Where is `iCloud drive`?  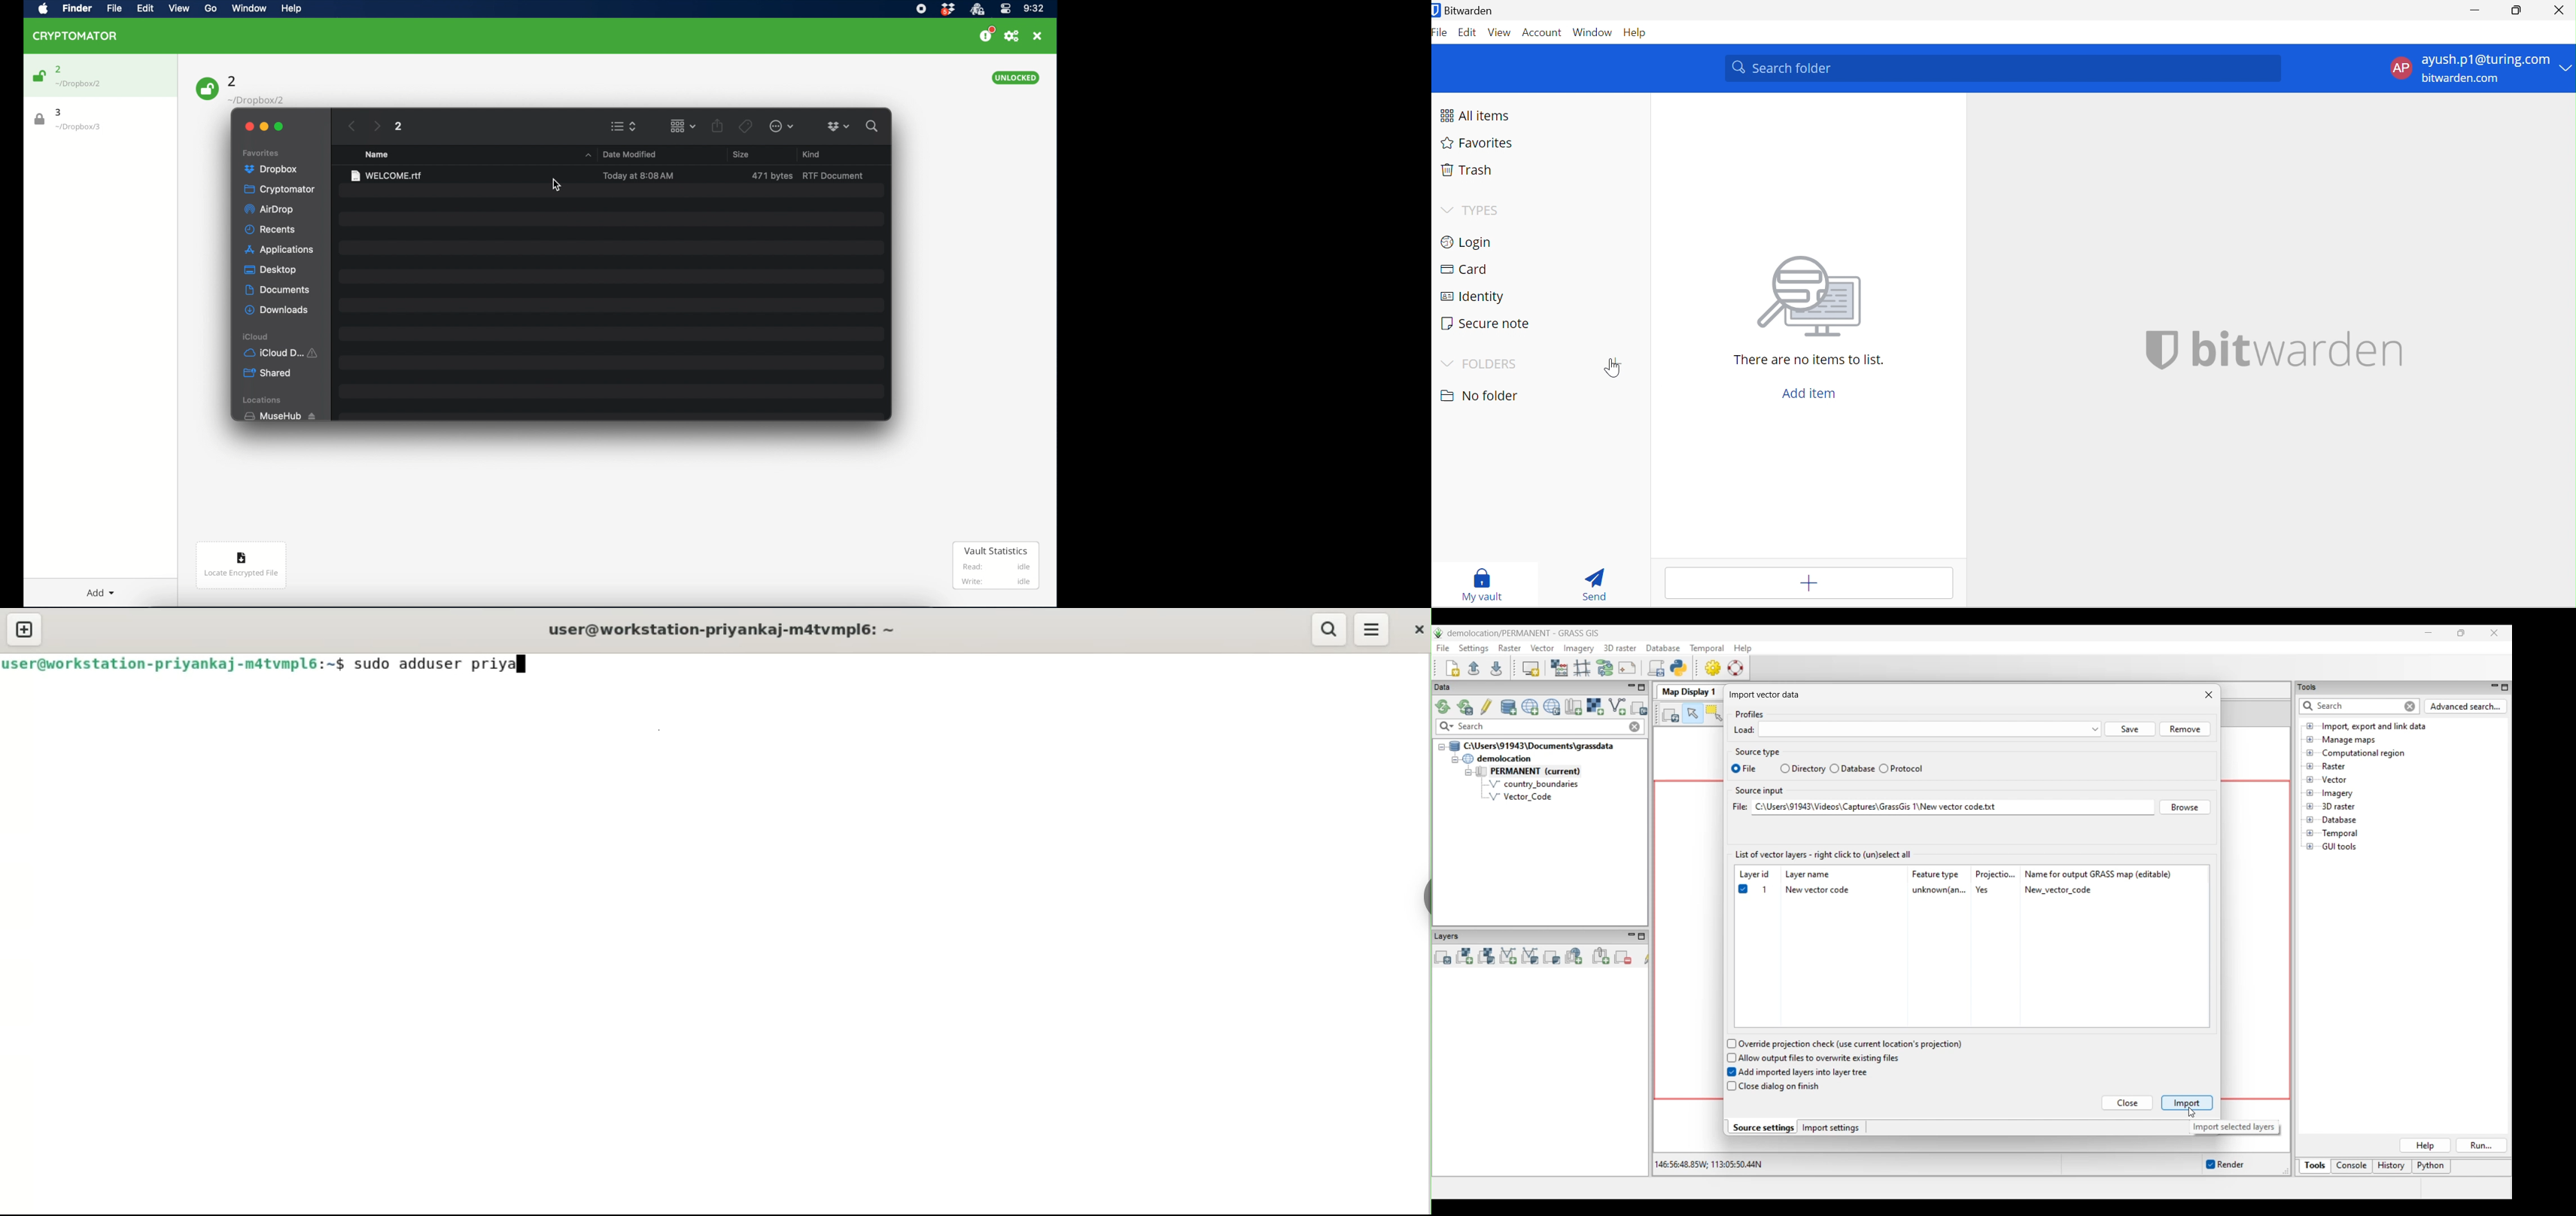
iCloud drive is located at coordinates (282, 354).